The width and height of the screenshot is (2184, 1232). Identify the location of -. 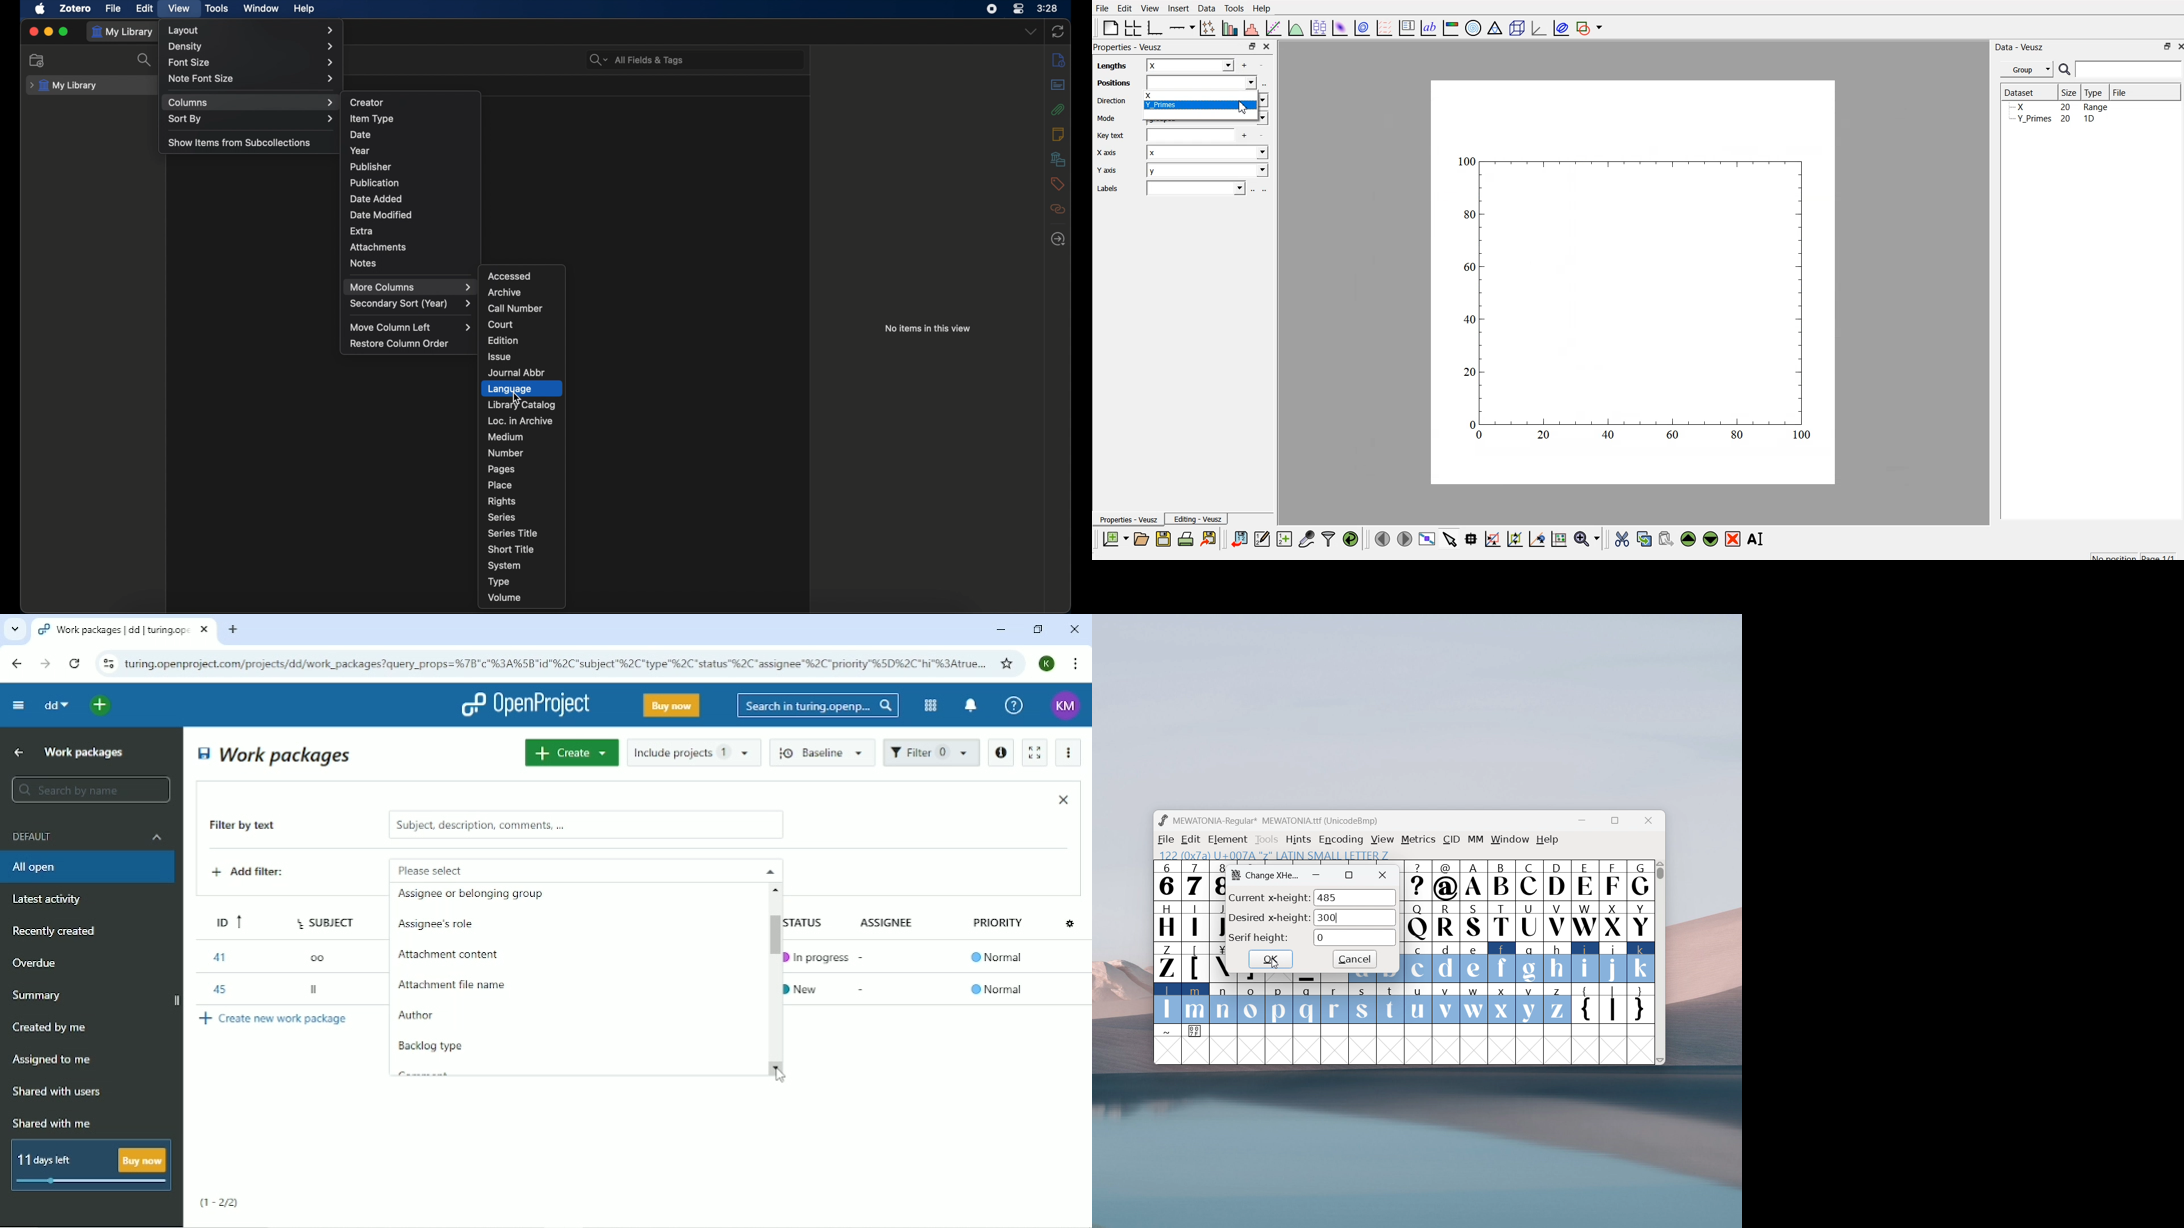
(863, 989).